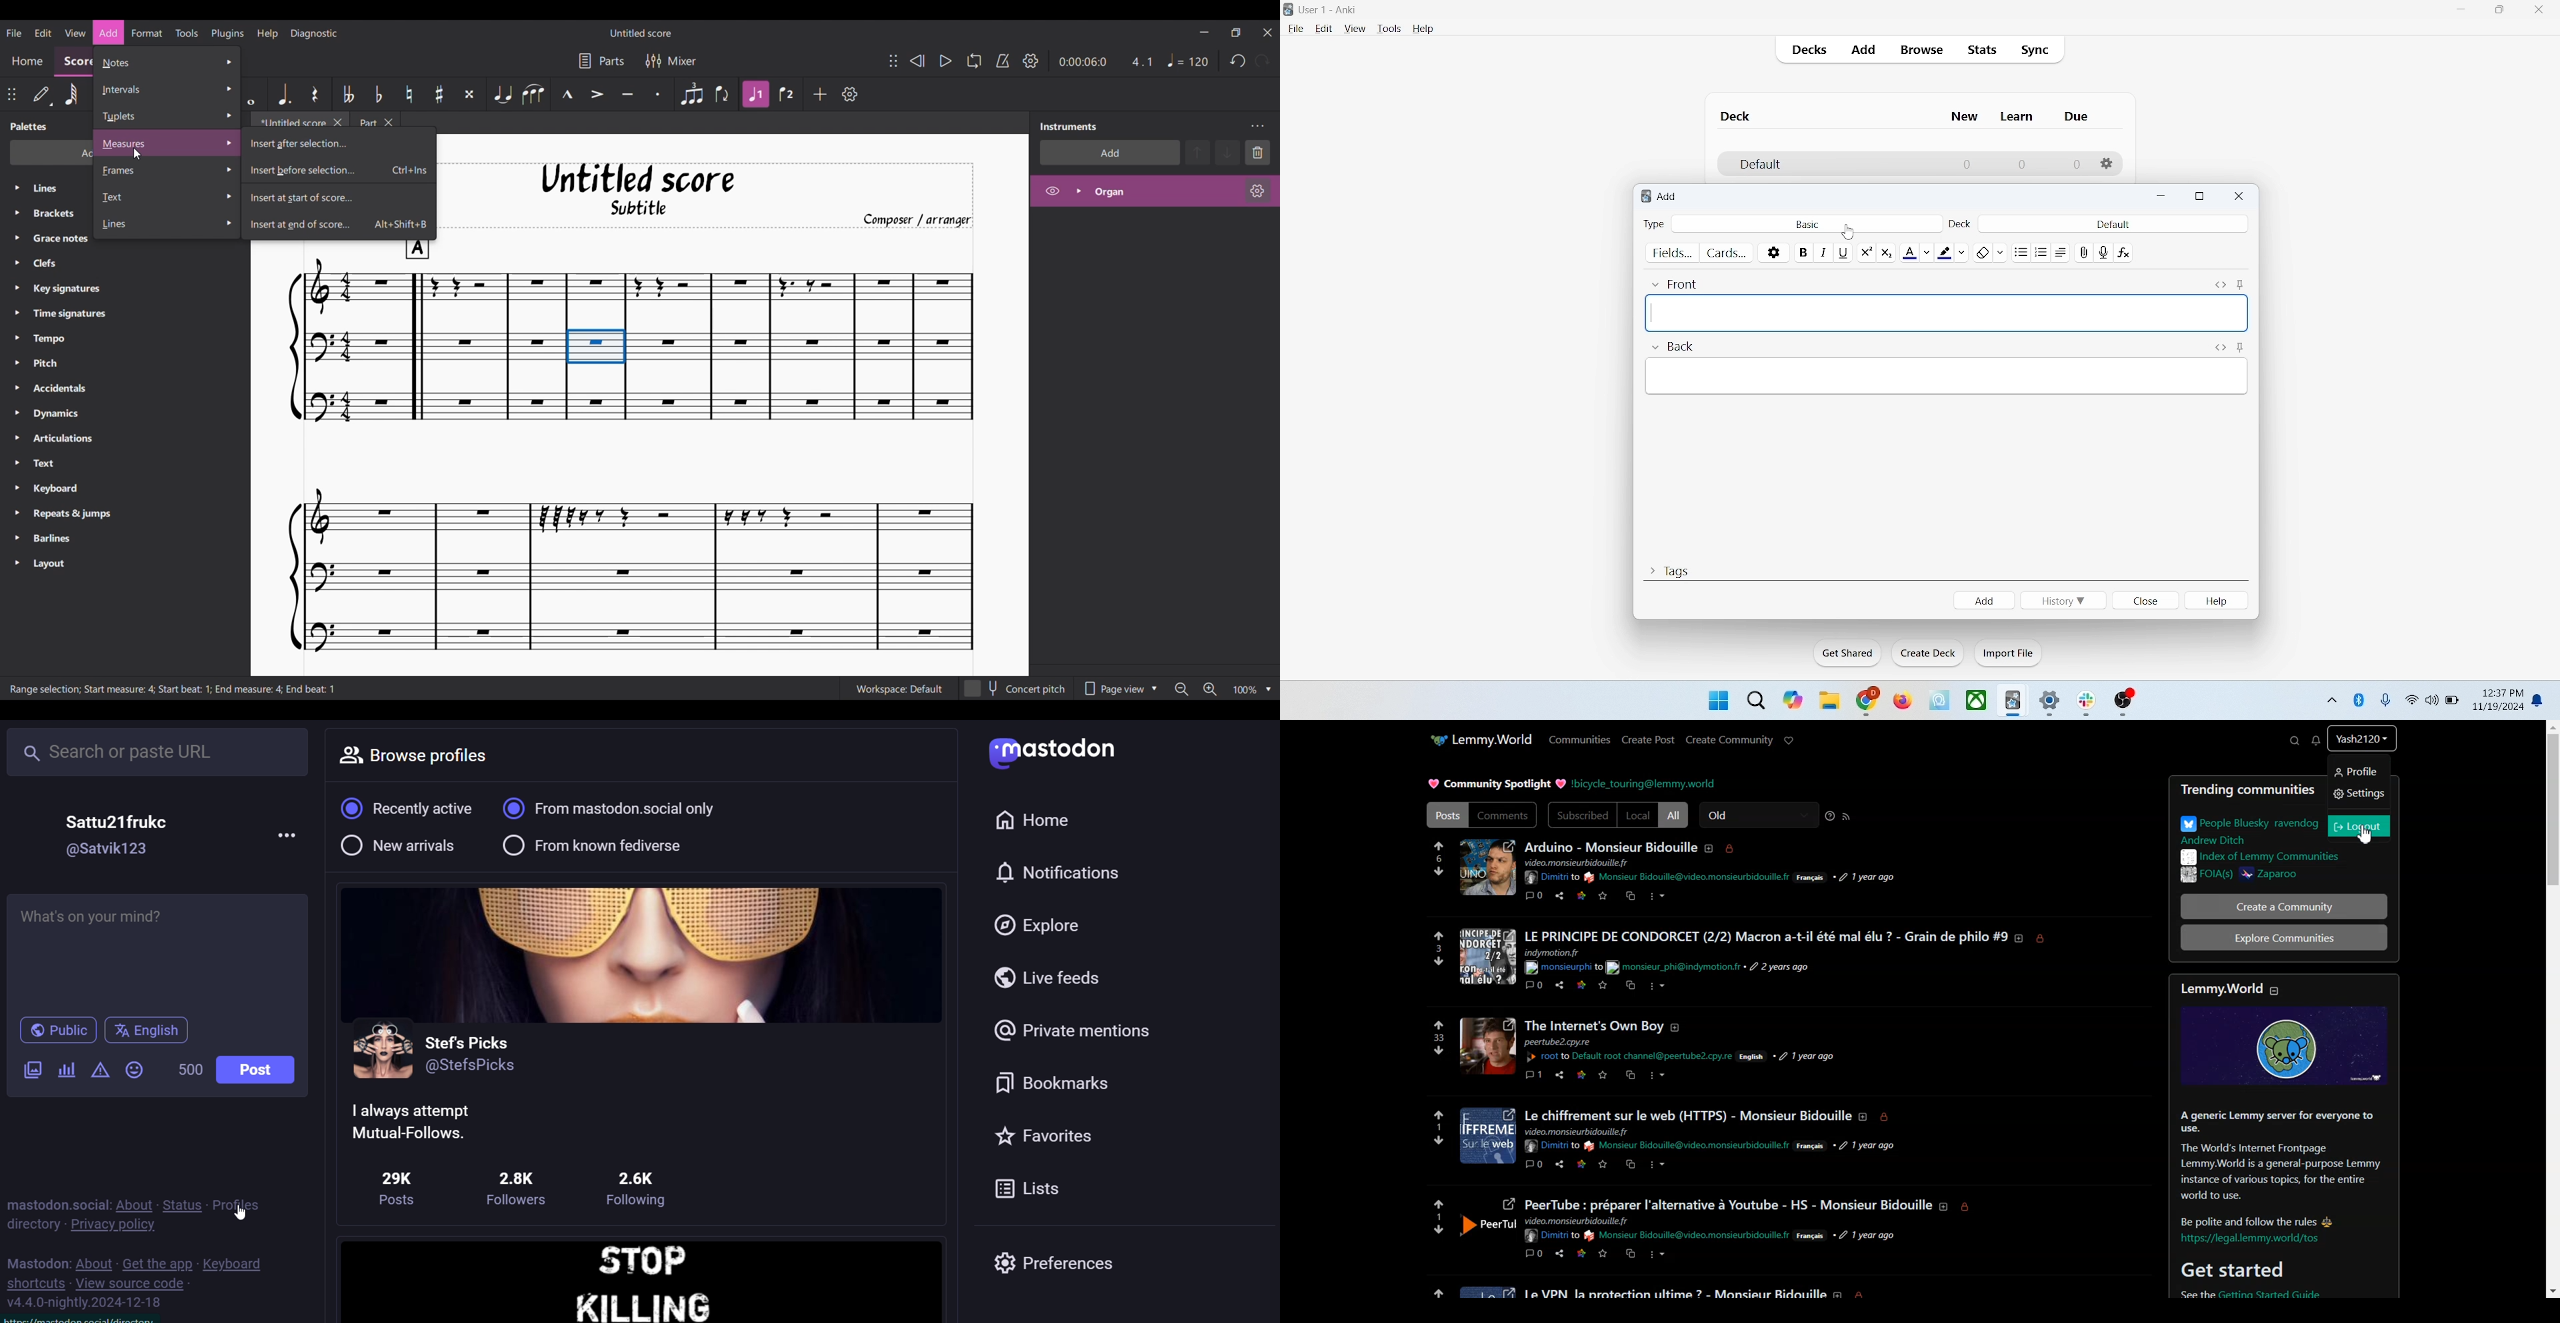 Image resolution: width=2576 pixels, height=1344 pixels. Describe the element at coordinates (1439, 846) in the screenshot. I see `Upvote` at that location.